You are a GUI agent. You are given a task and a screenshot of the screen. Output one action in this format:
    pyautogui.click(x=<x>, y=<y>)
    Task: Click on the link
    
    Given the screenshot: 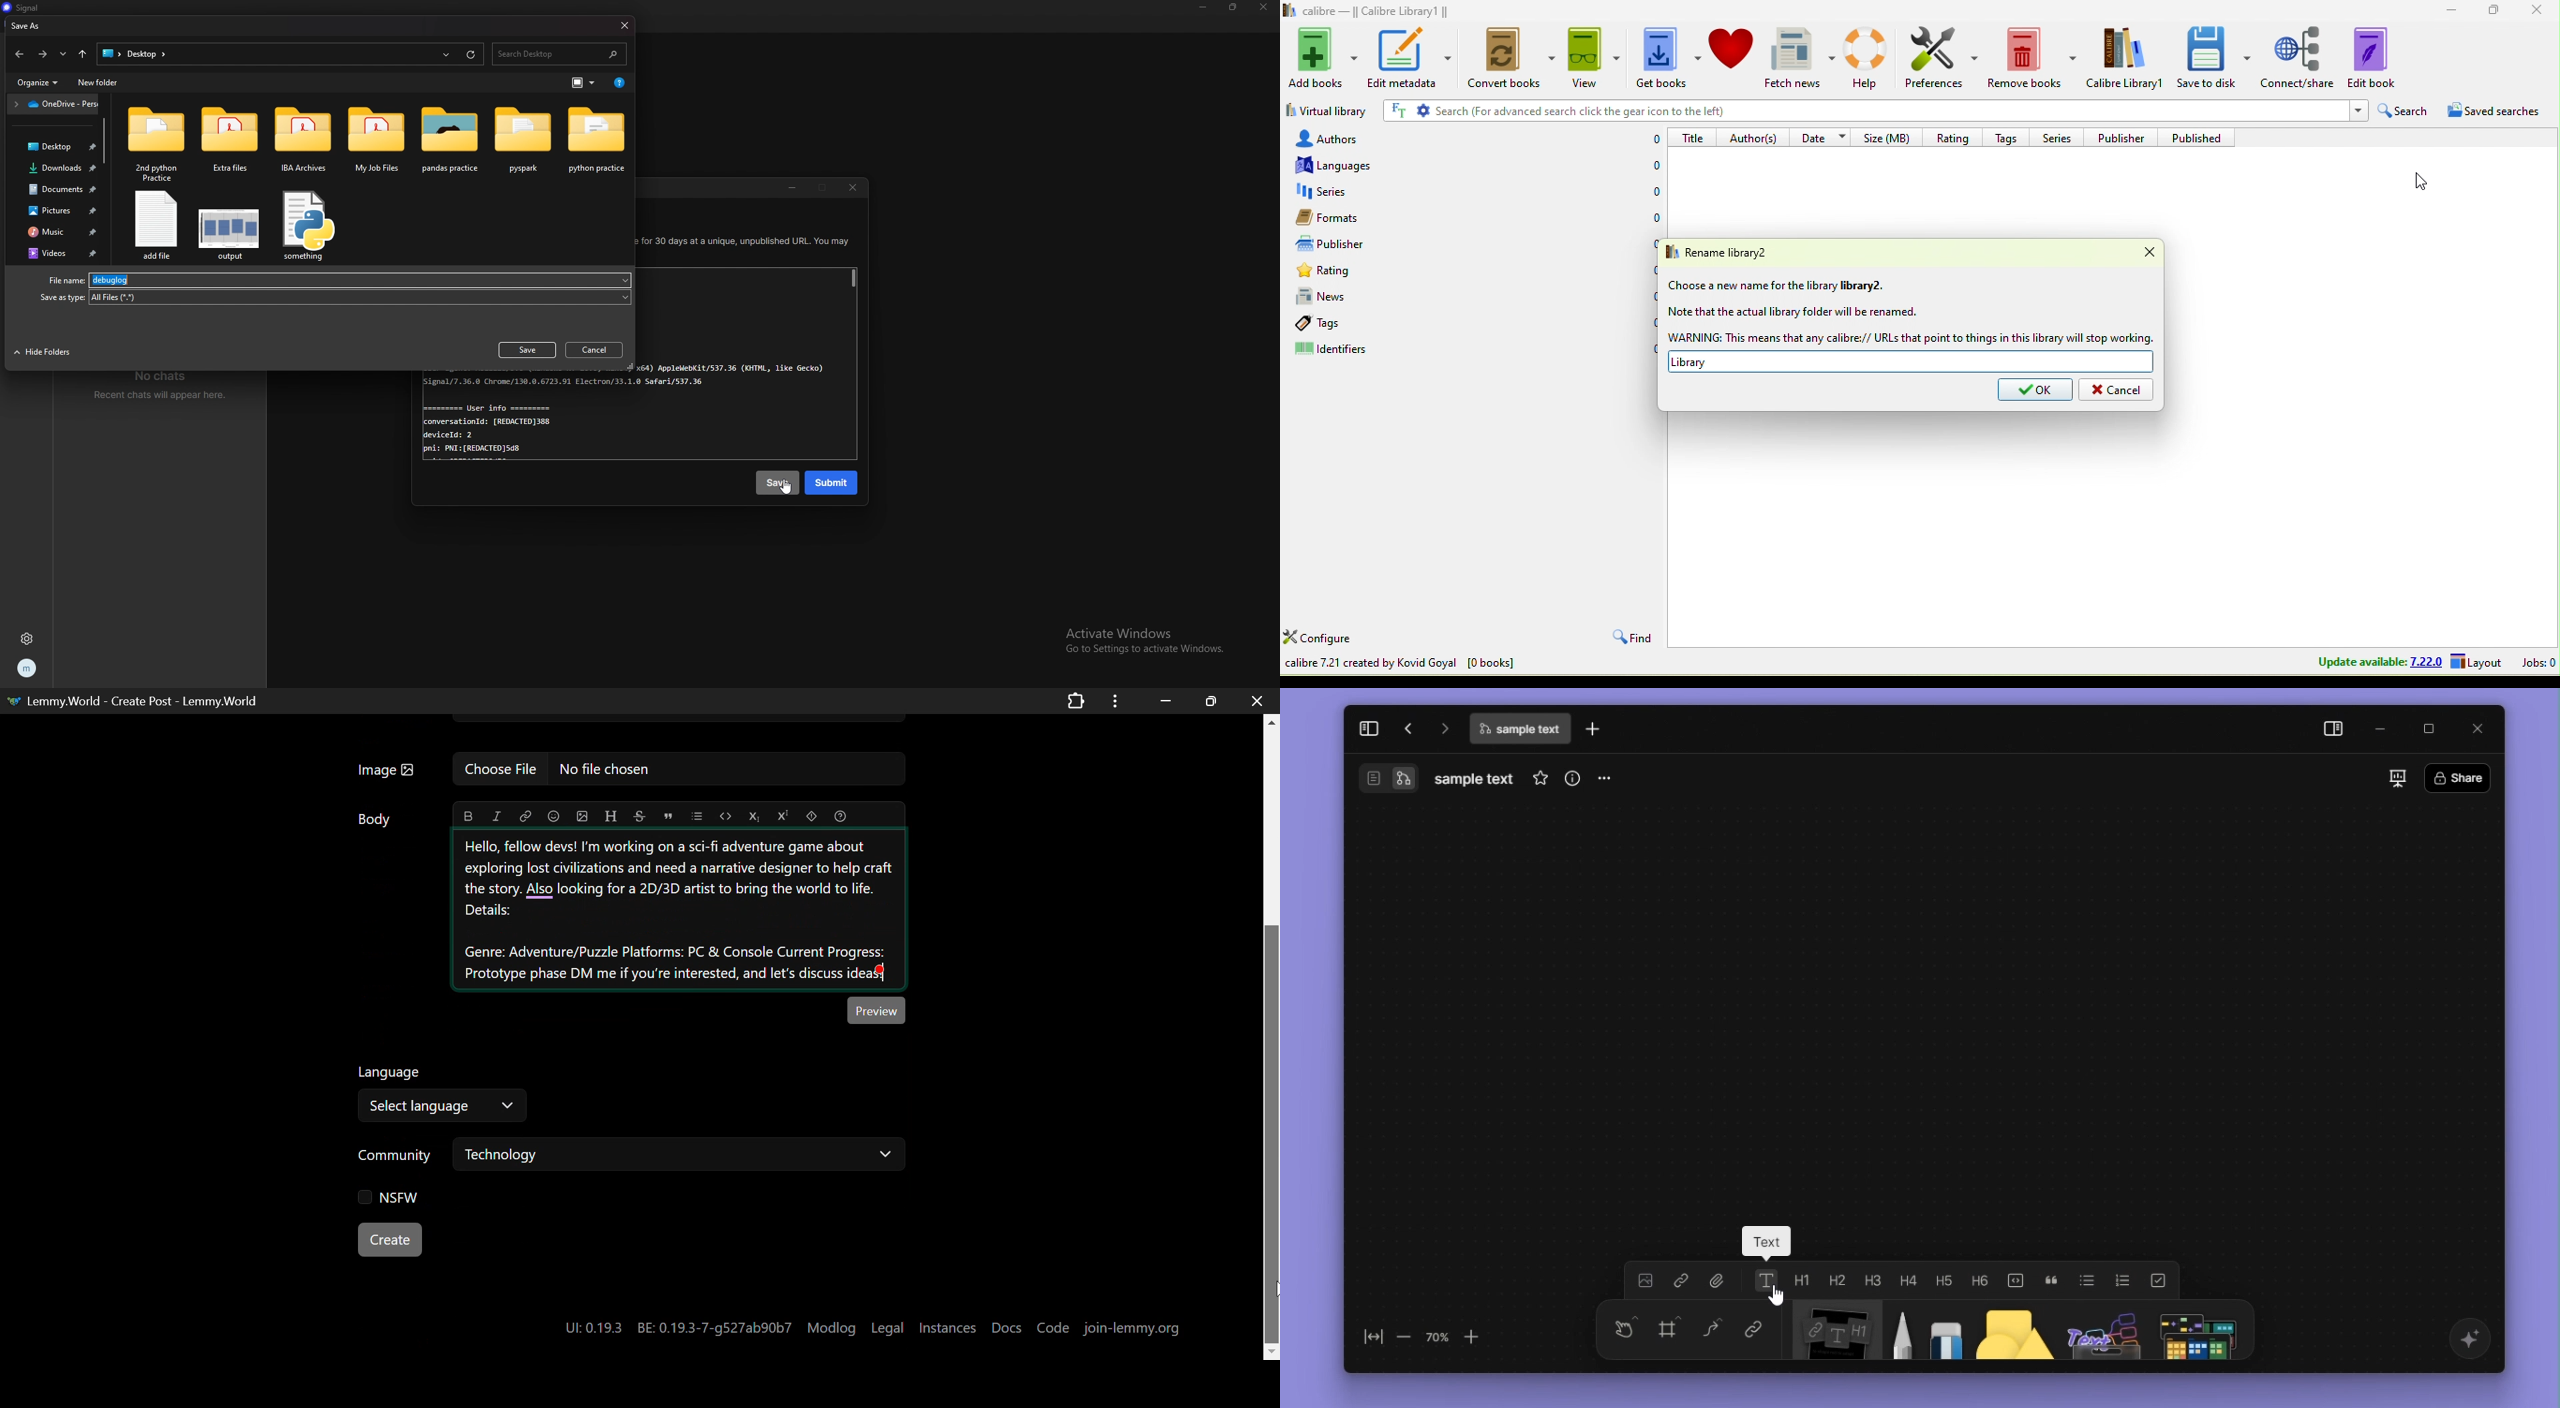 What is the action you would take?
    pyautogui.click(x=1750, y=1331)
    